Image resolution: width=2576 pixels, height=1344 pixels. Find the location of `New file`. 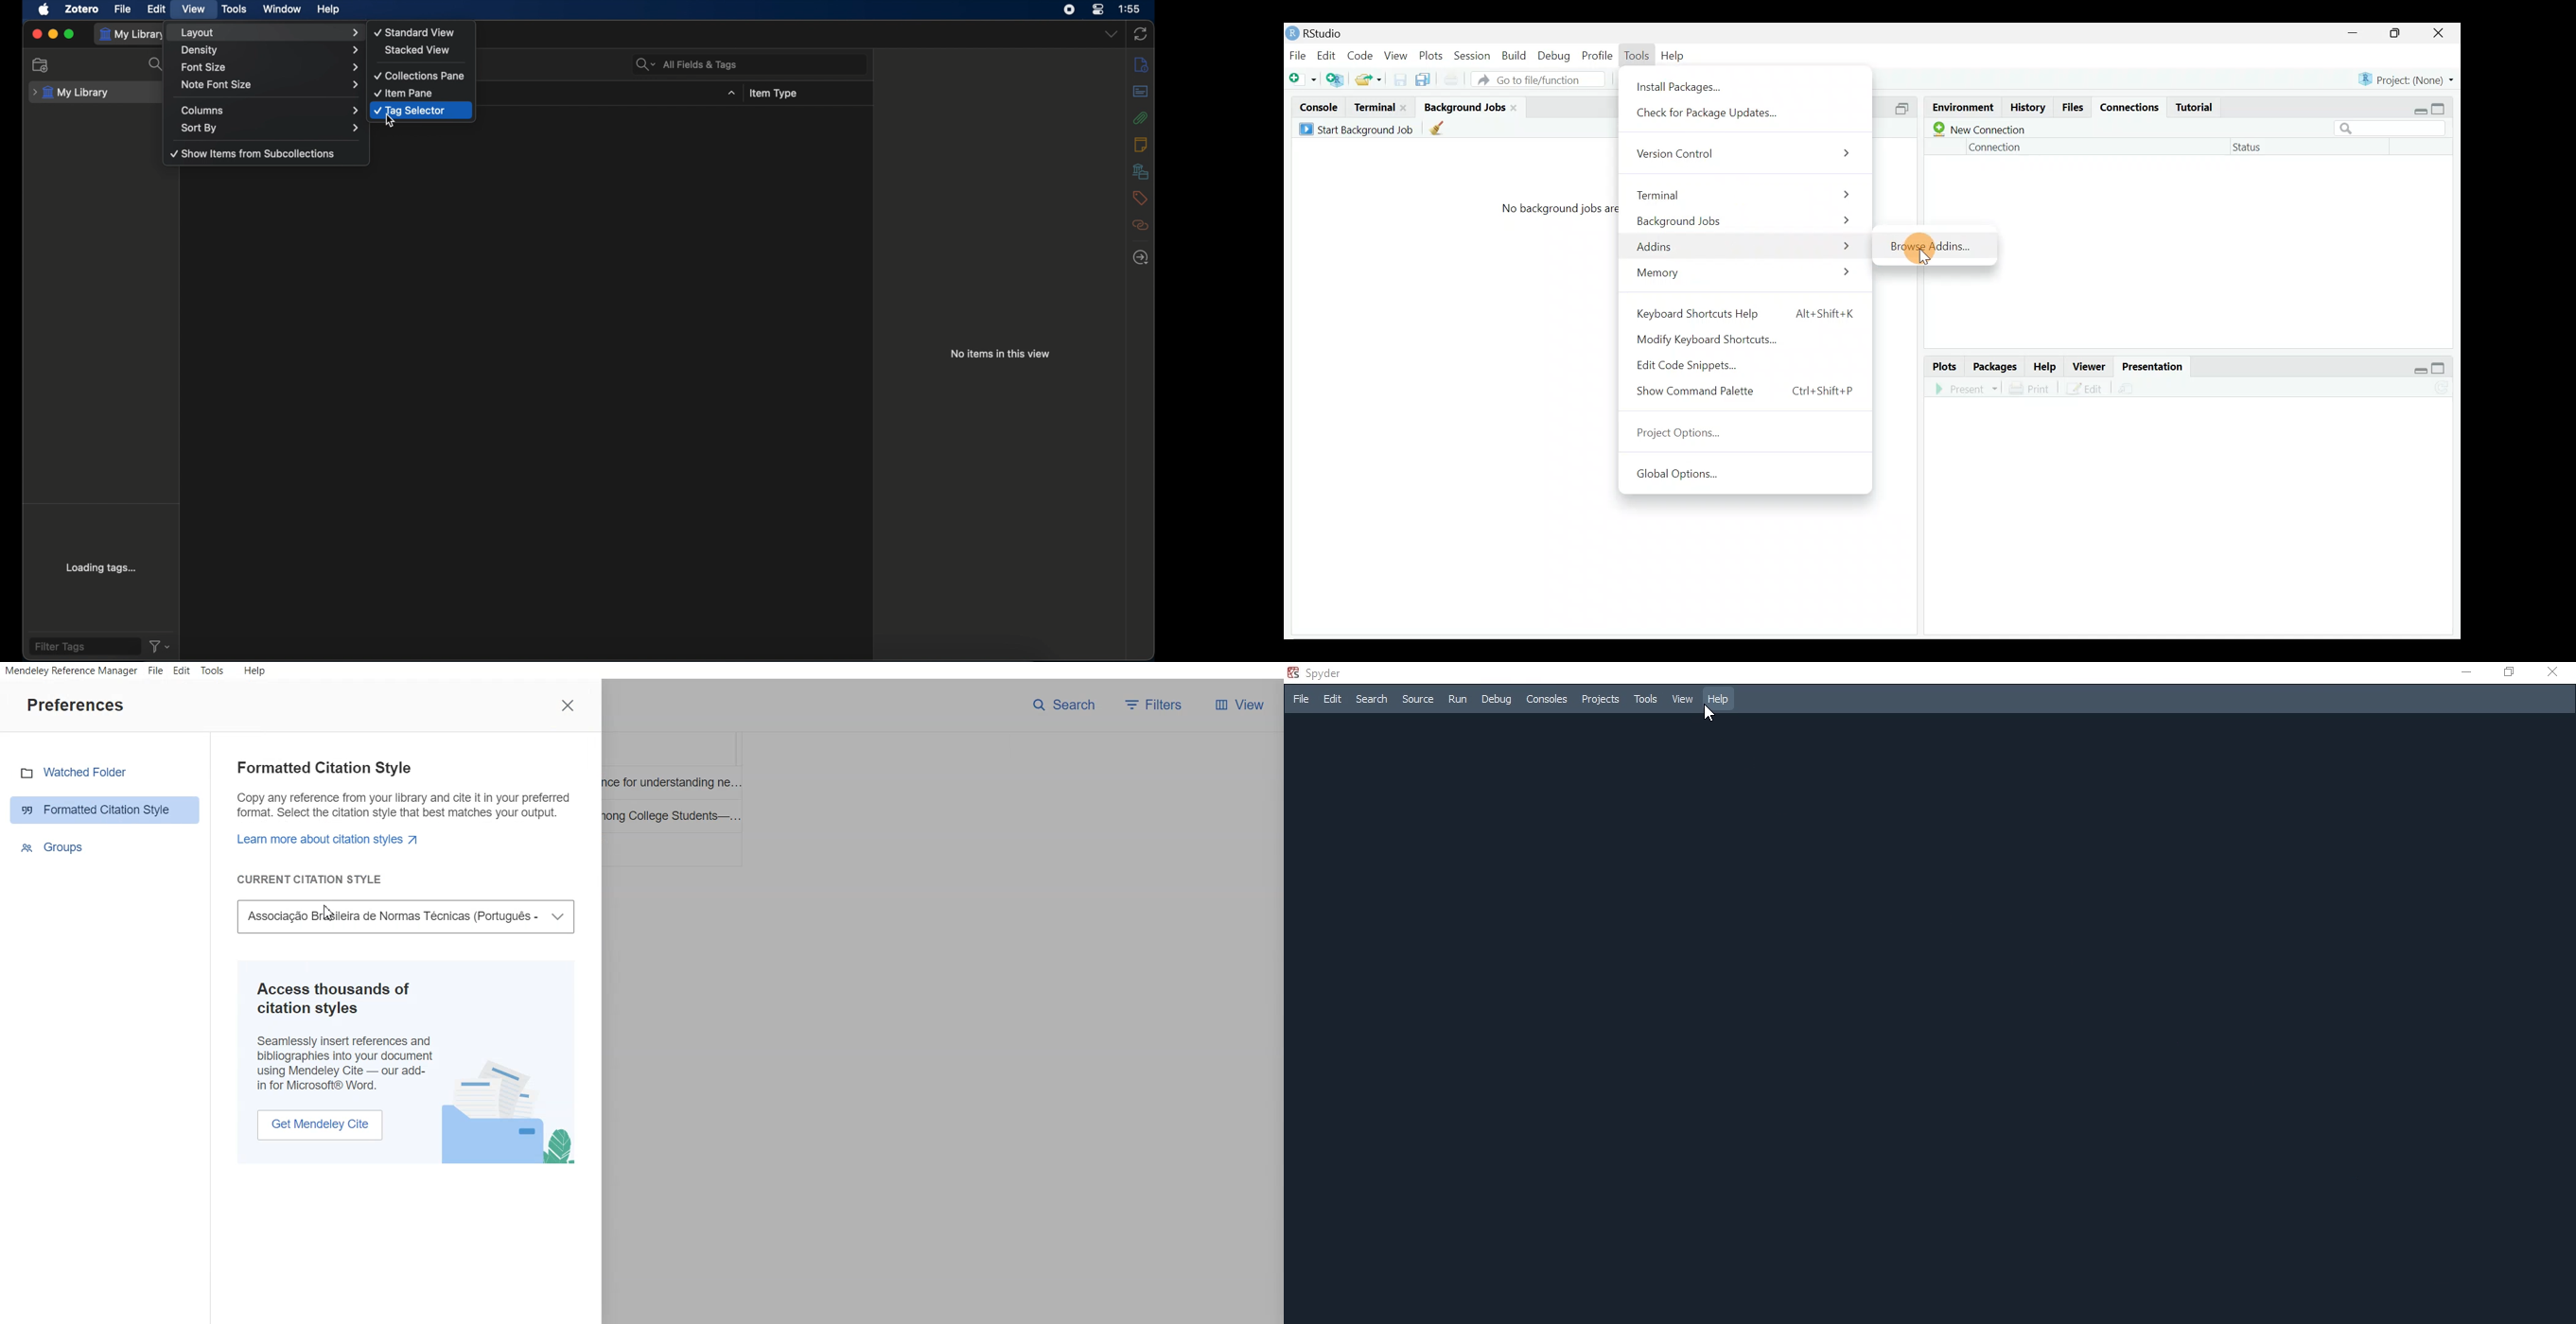

New file is located at coordinates (1303, 80).